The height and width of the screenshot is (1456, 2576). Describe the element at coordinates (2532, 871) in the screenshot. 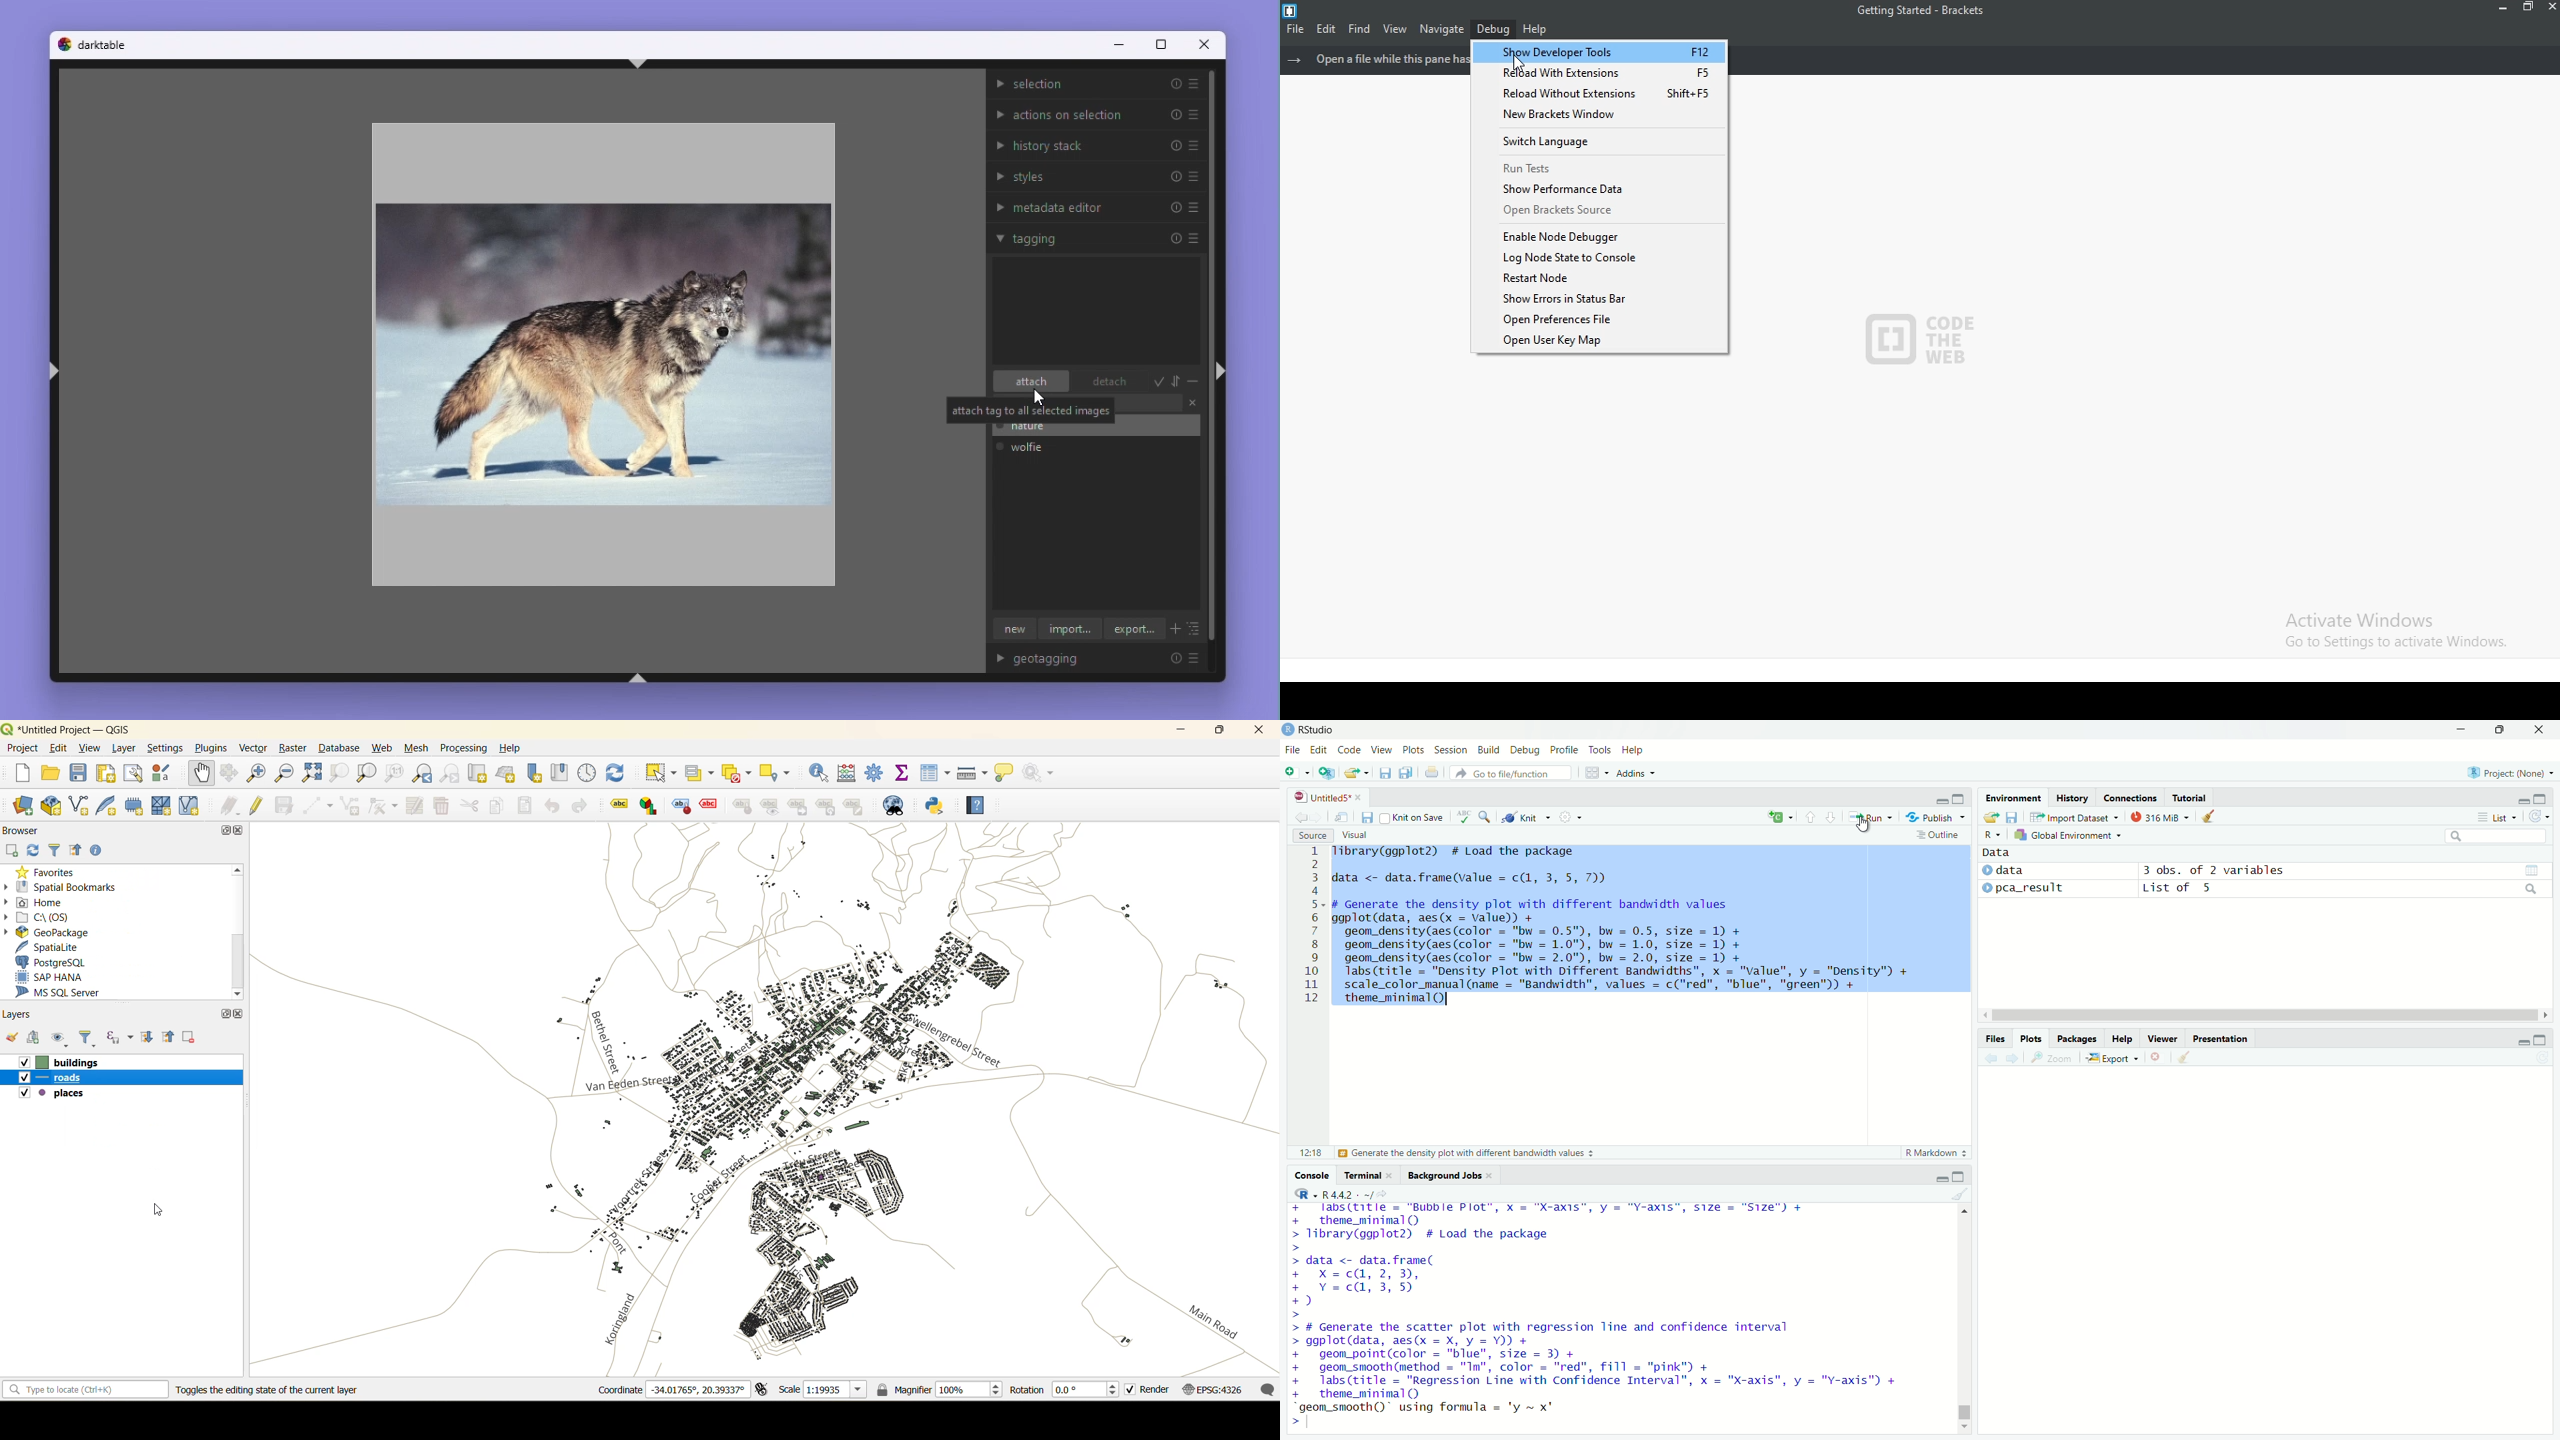

I see `grid view` at that location.